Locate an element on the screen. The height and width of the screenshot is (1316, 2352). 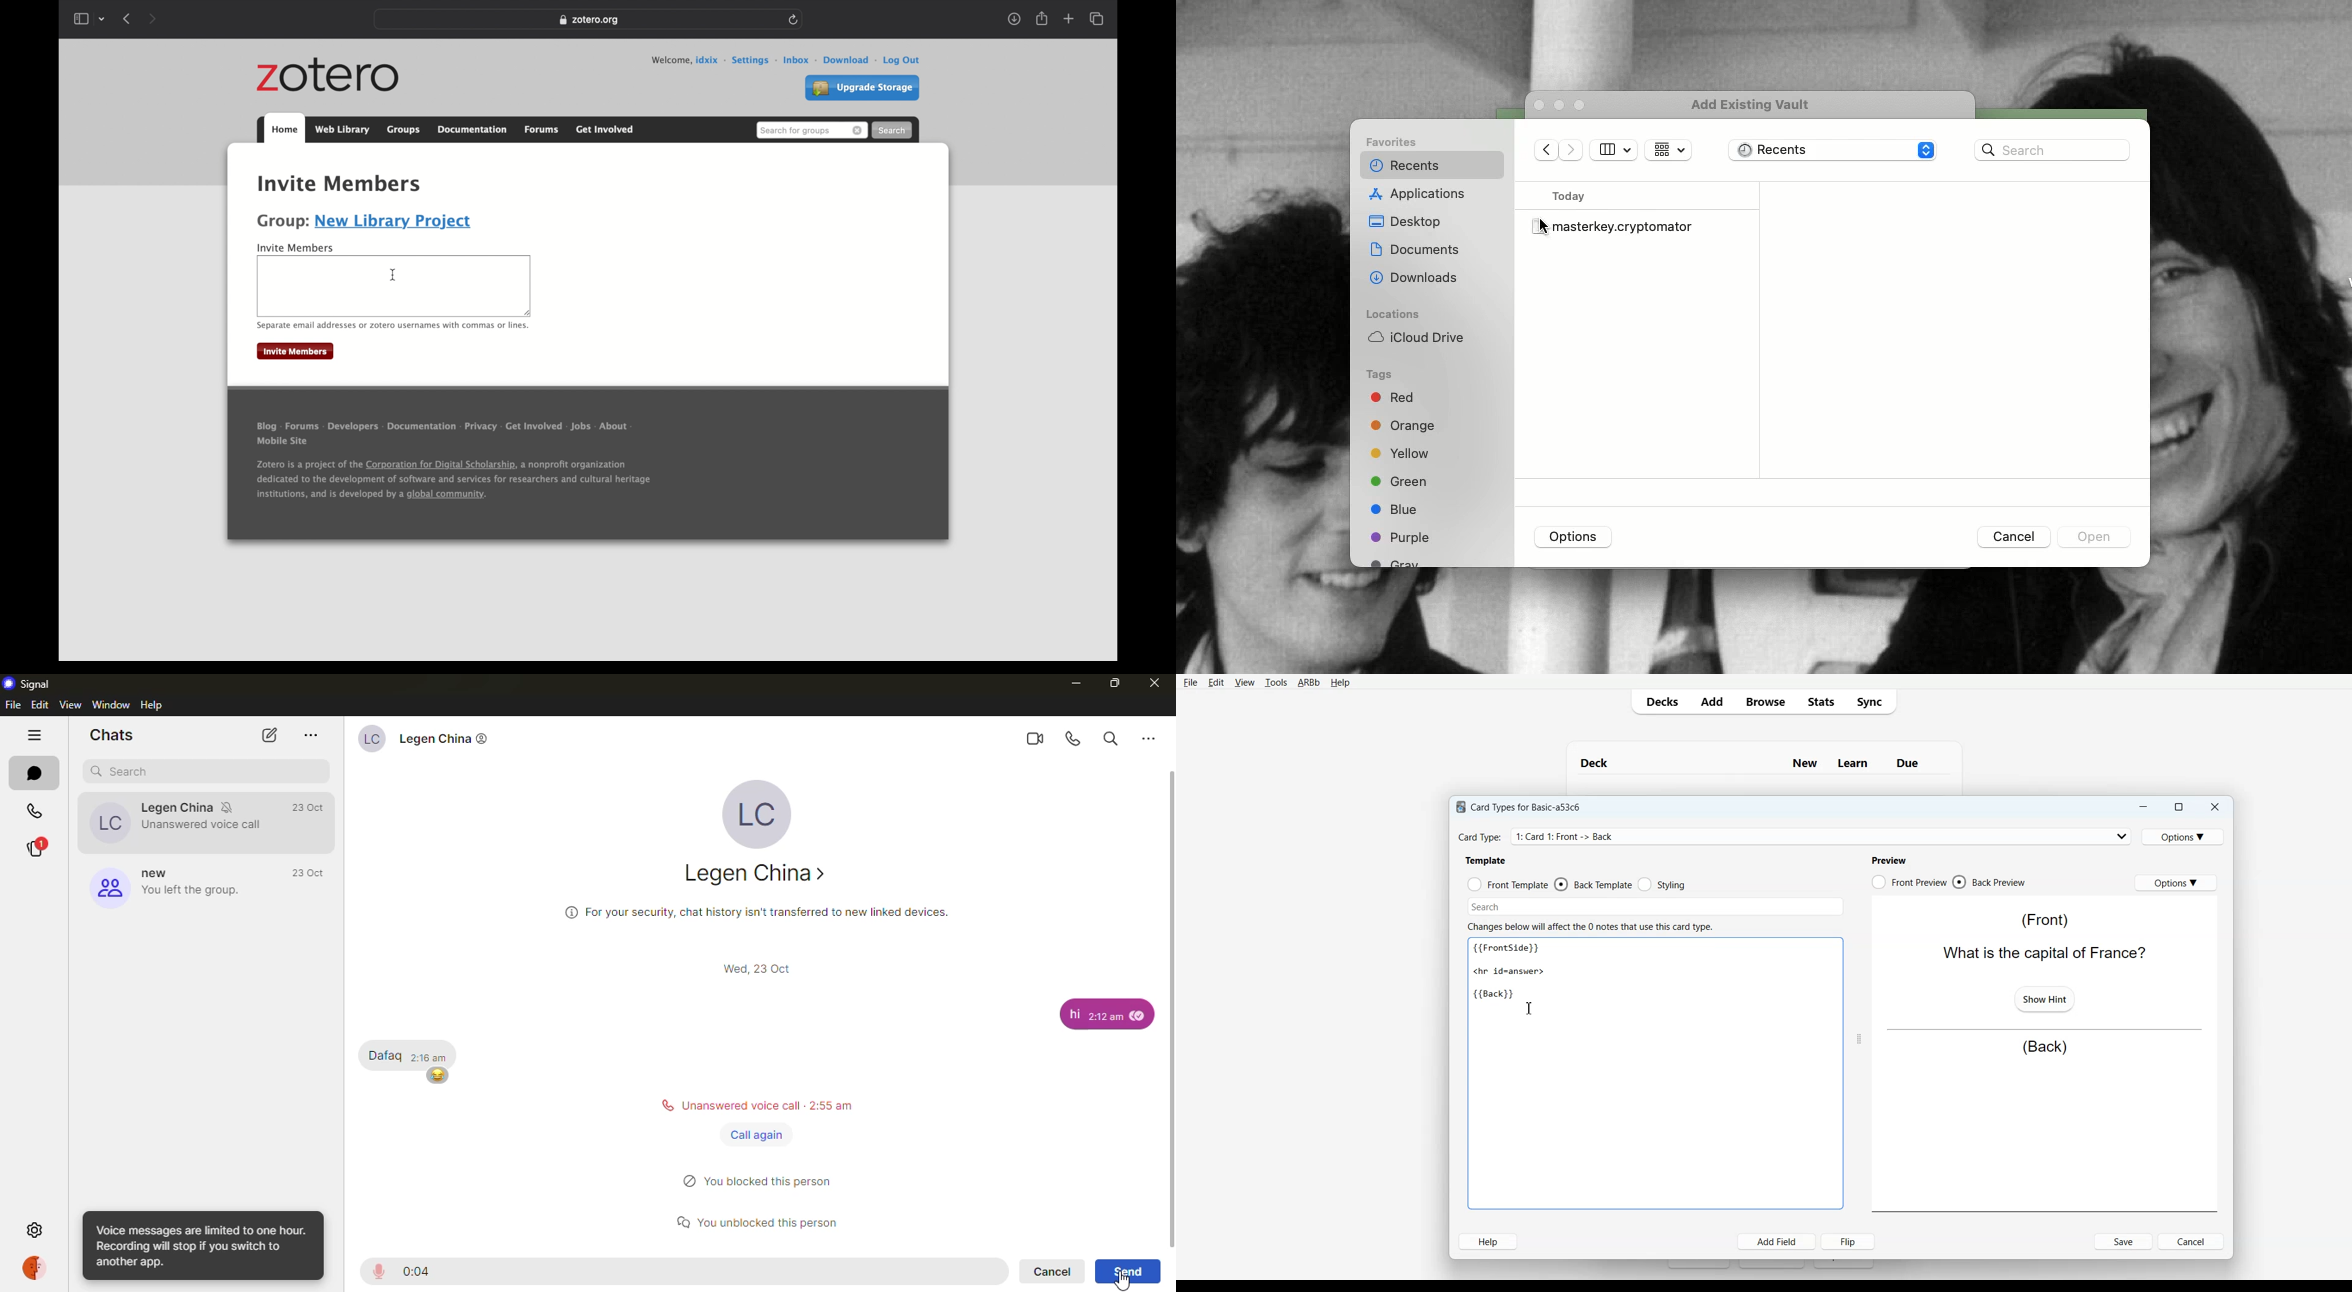
scroll bar is located at coordinates (751, 966).